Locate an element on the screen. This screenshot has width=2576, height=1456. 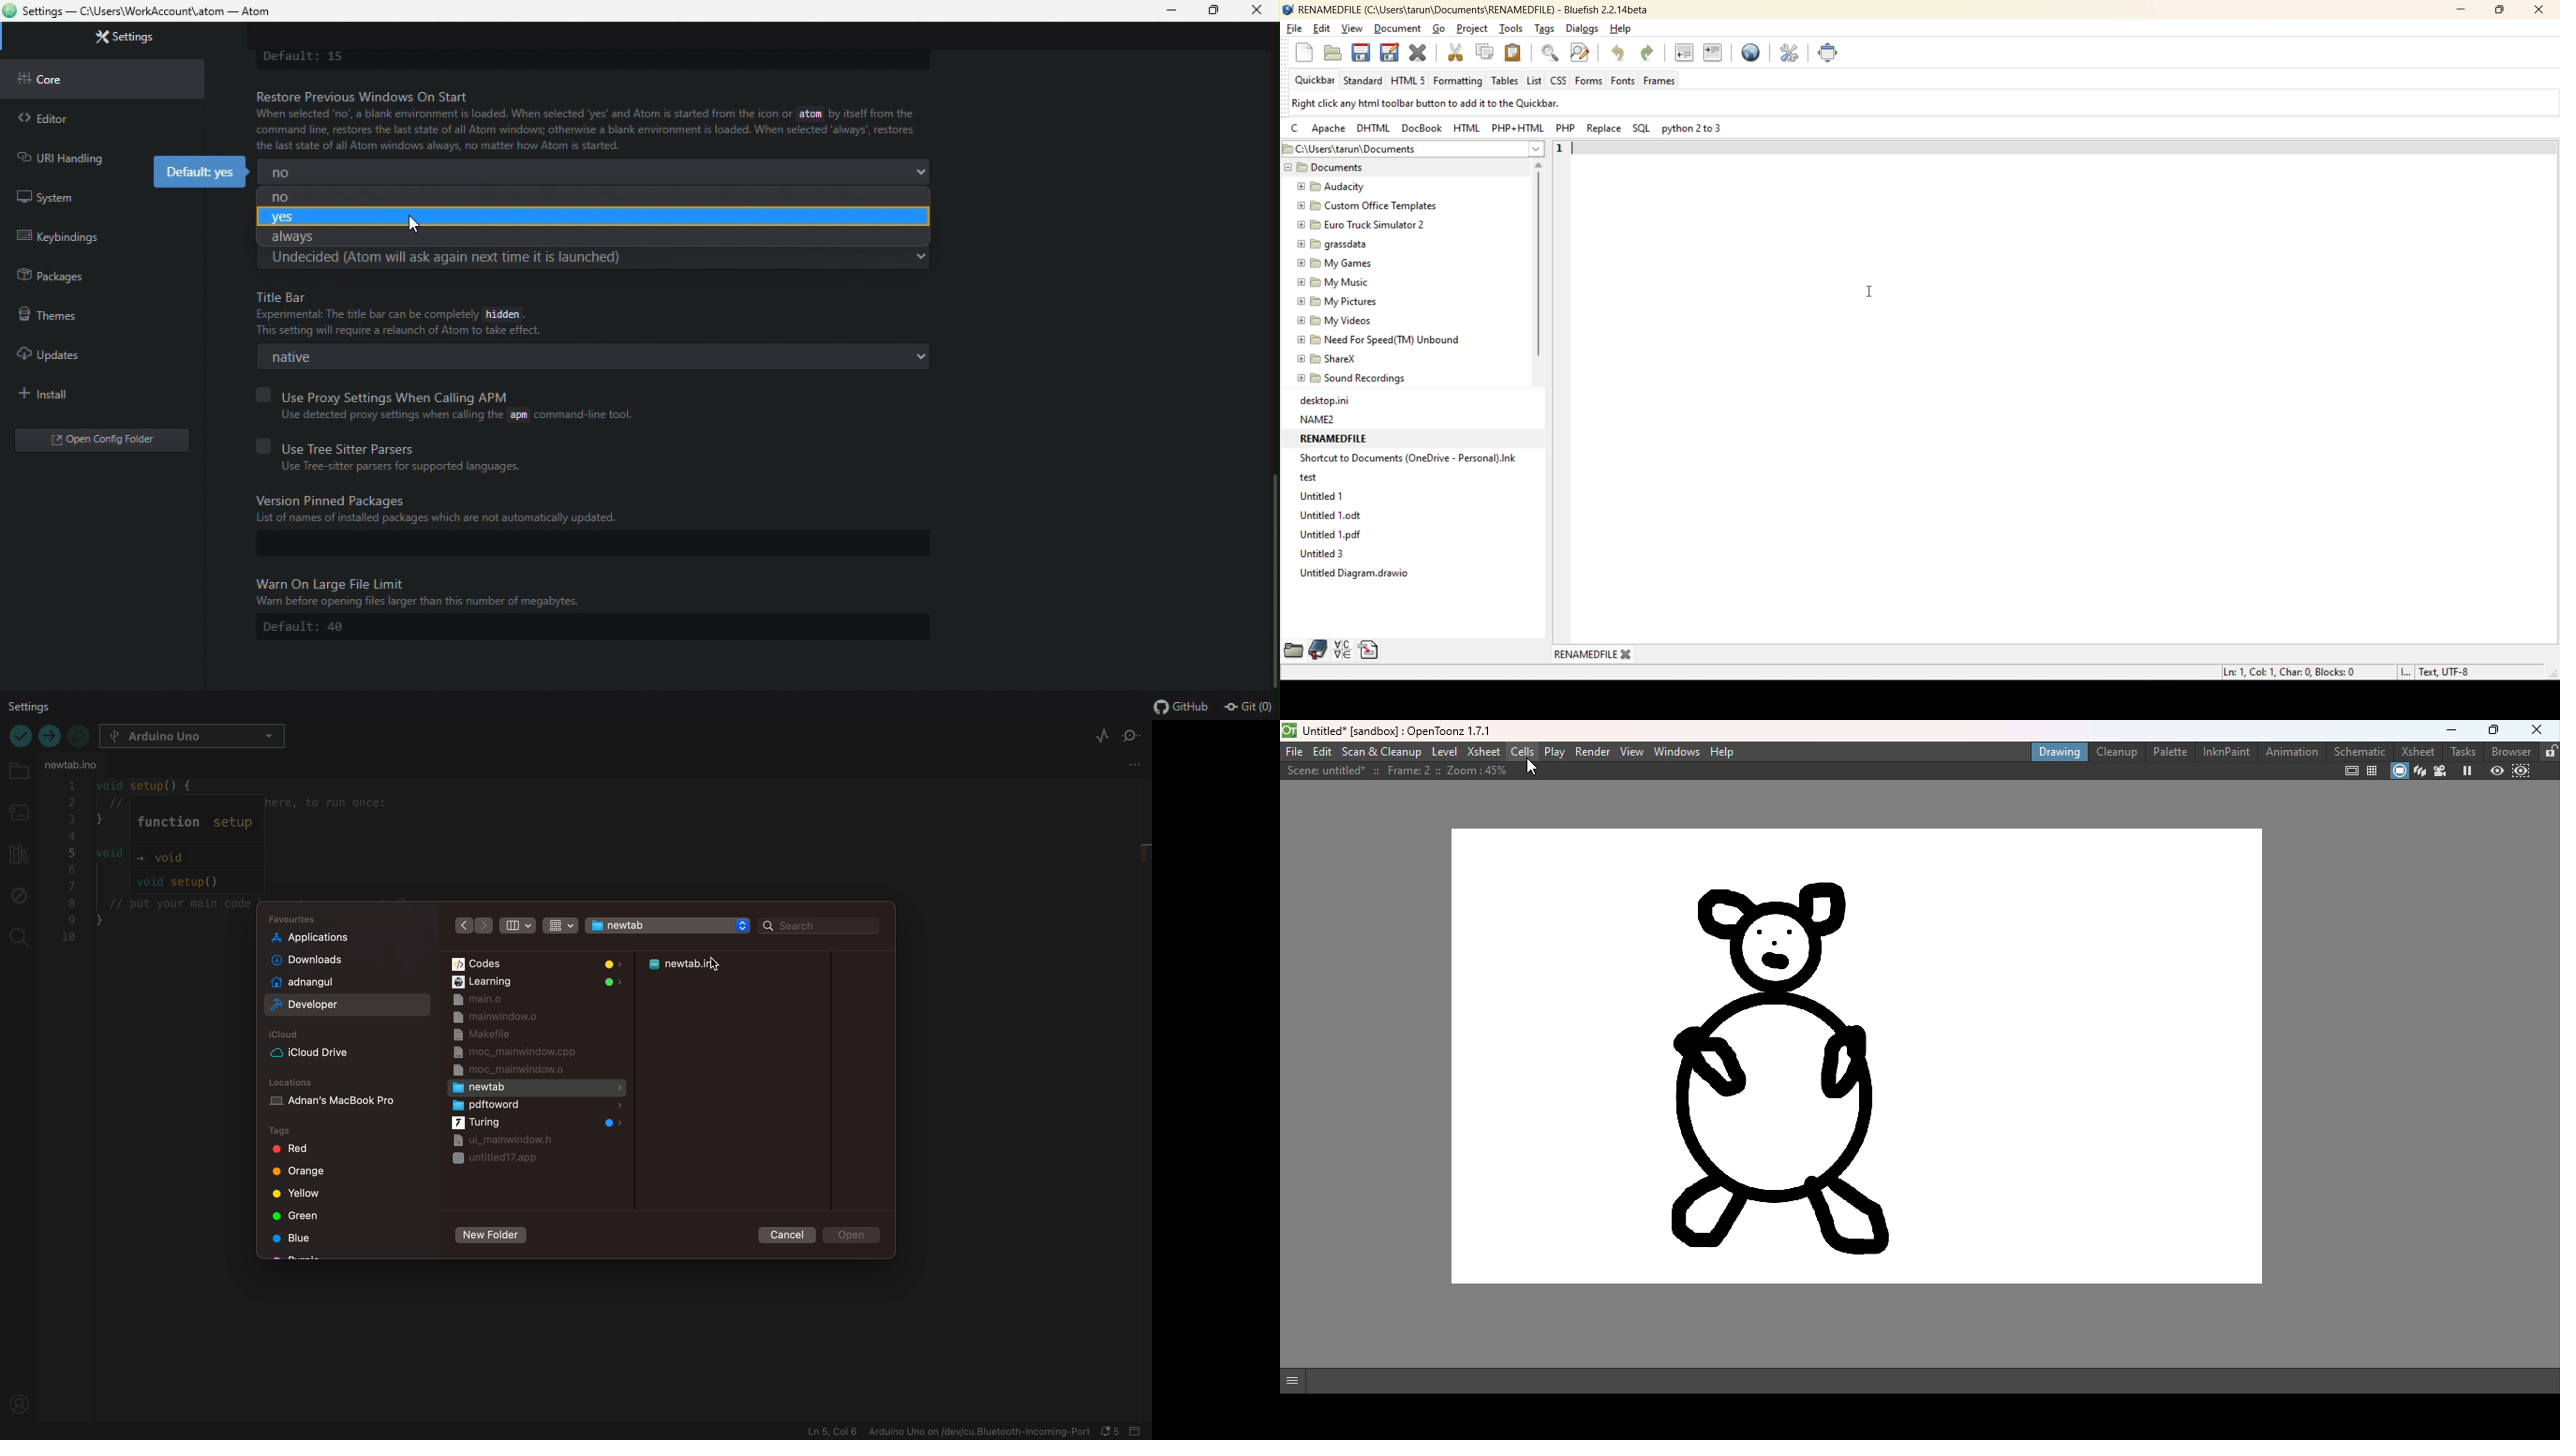
Audacity is located at coordinates (1333, 186).